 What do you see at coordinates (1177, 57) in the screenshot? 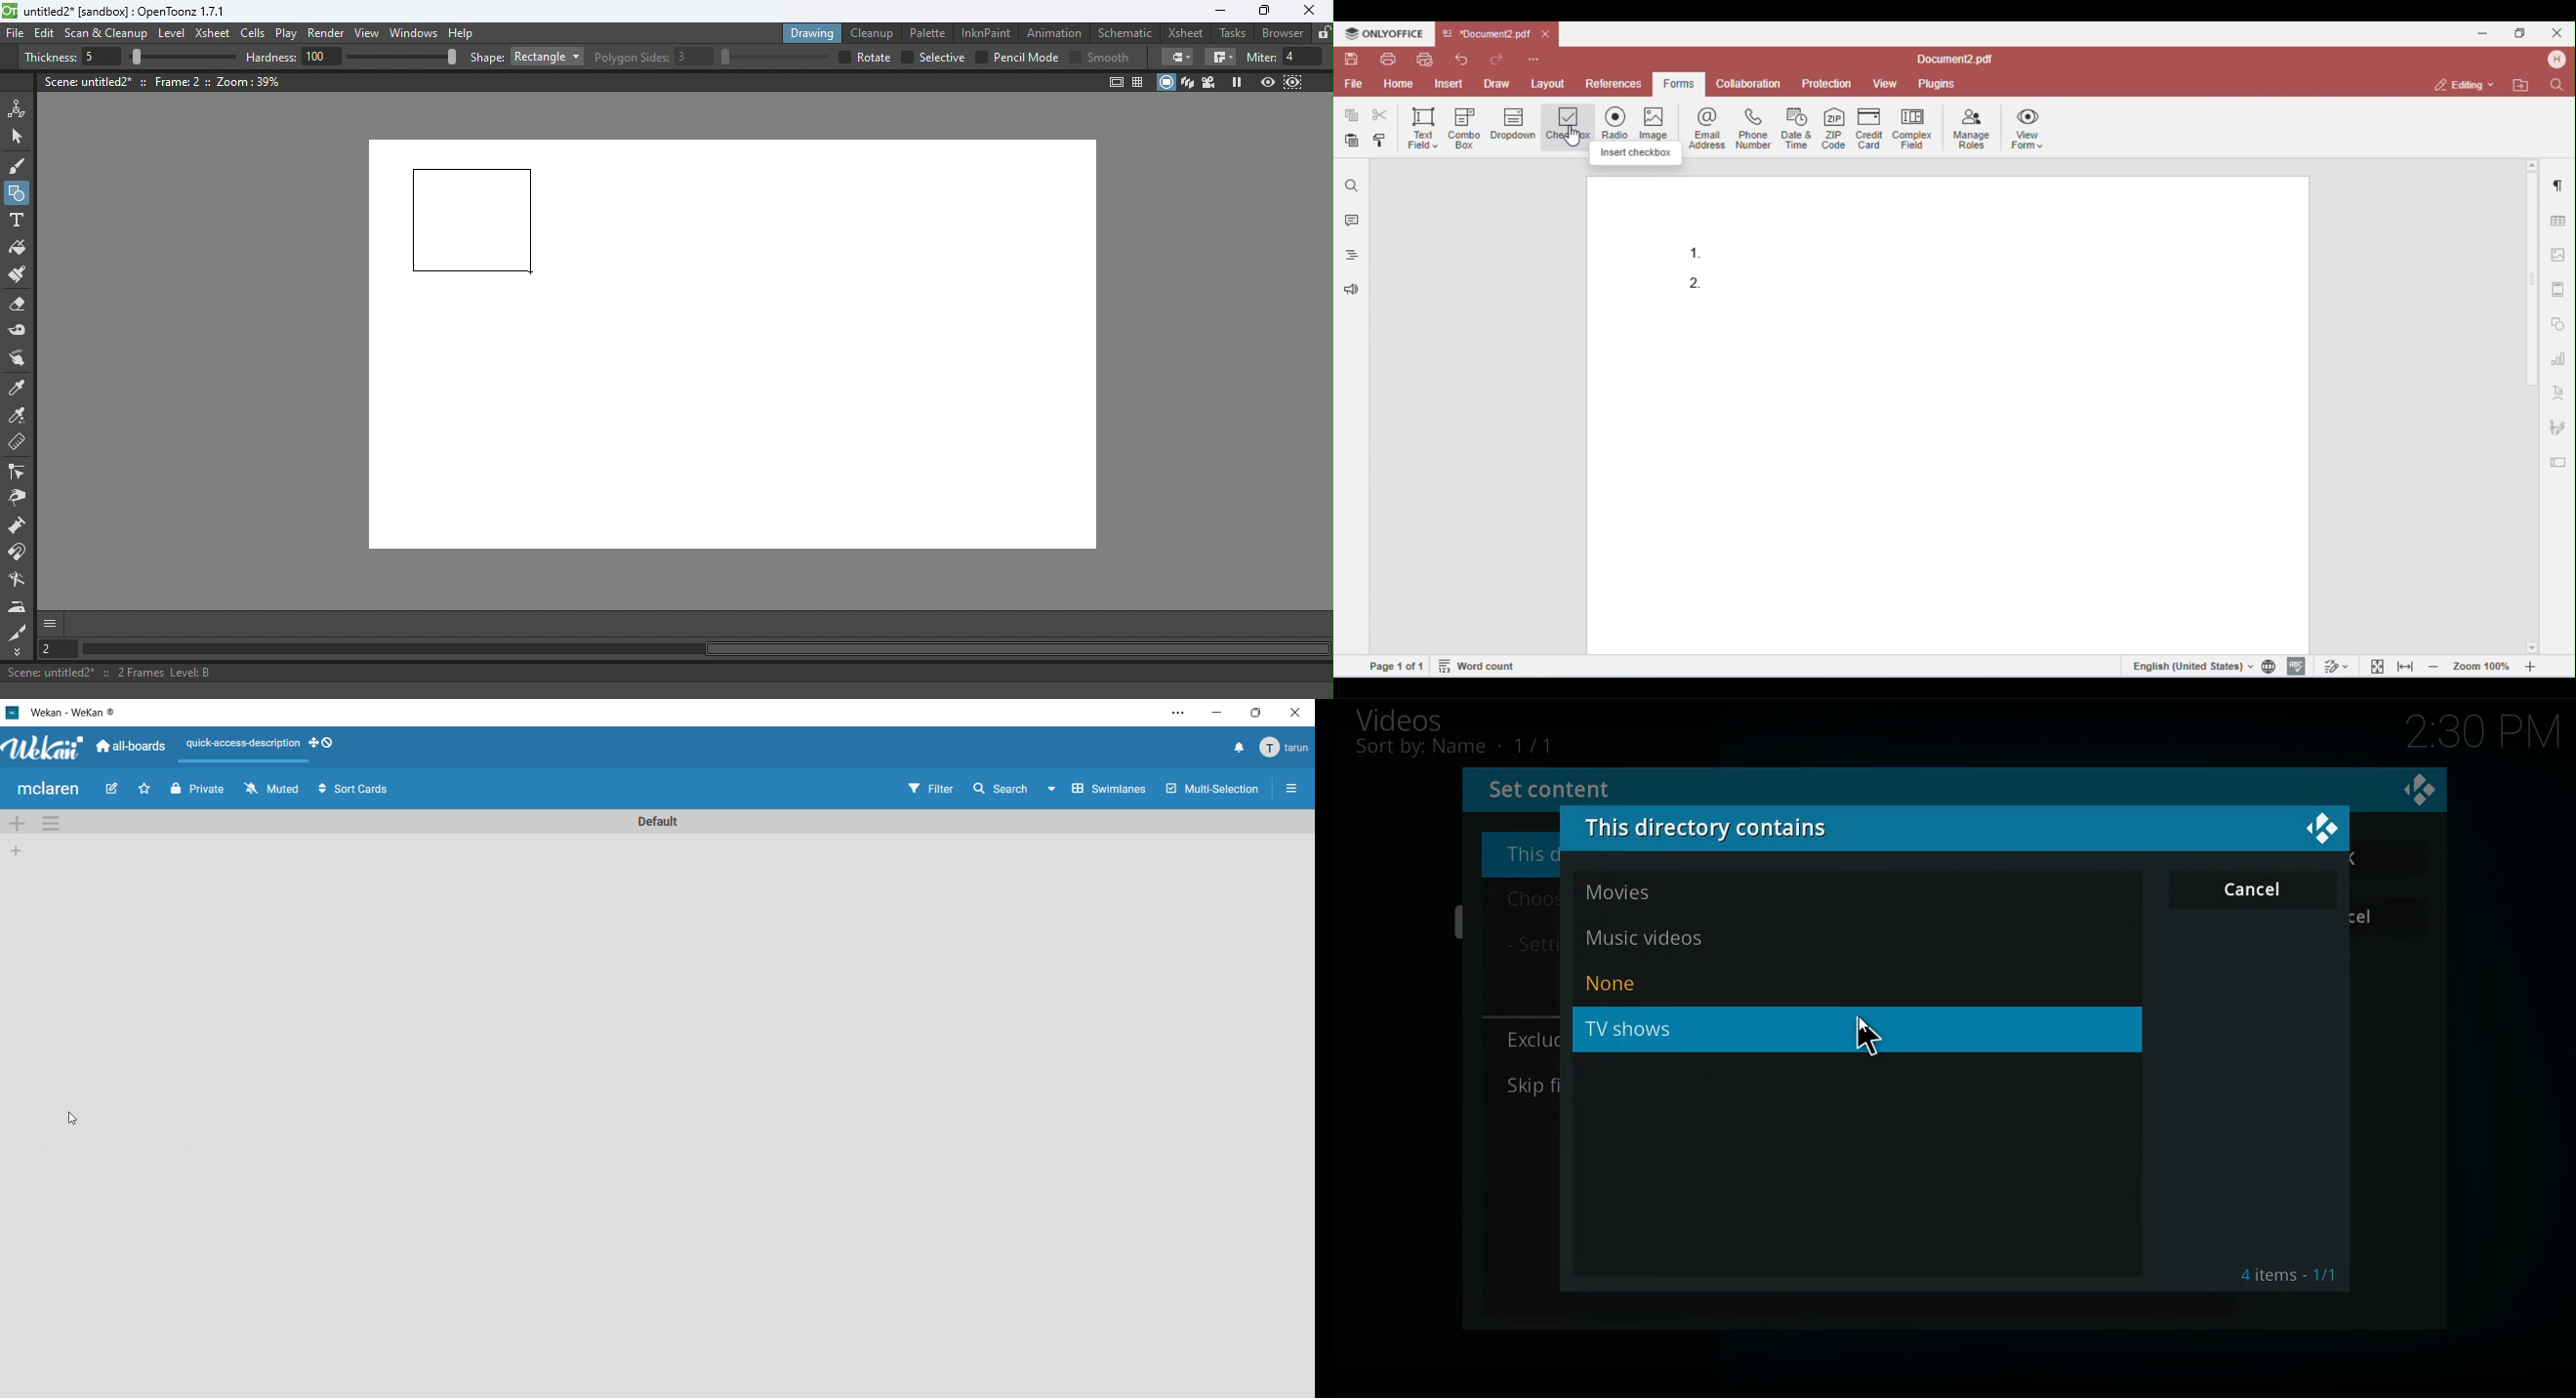
I see `Border corners` at bounding box center [1177, 57].